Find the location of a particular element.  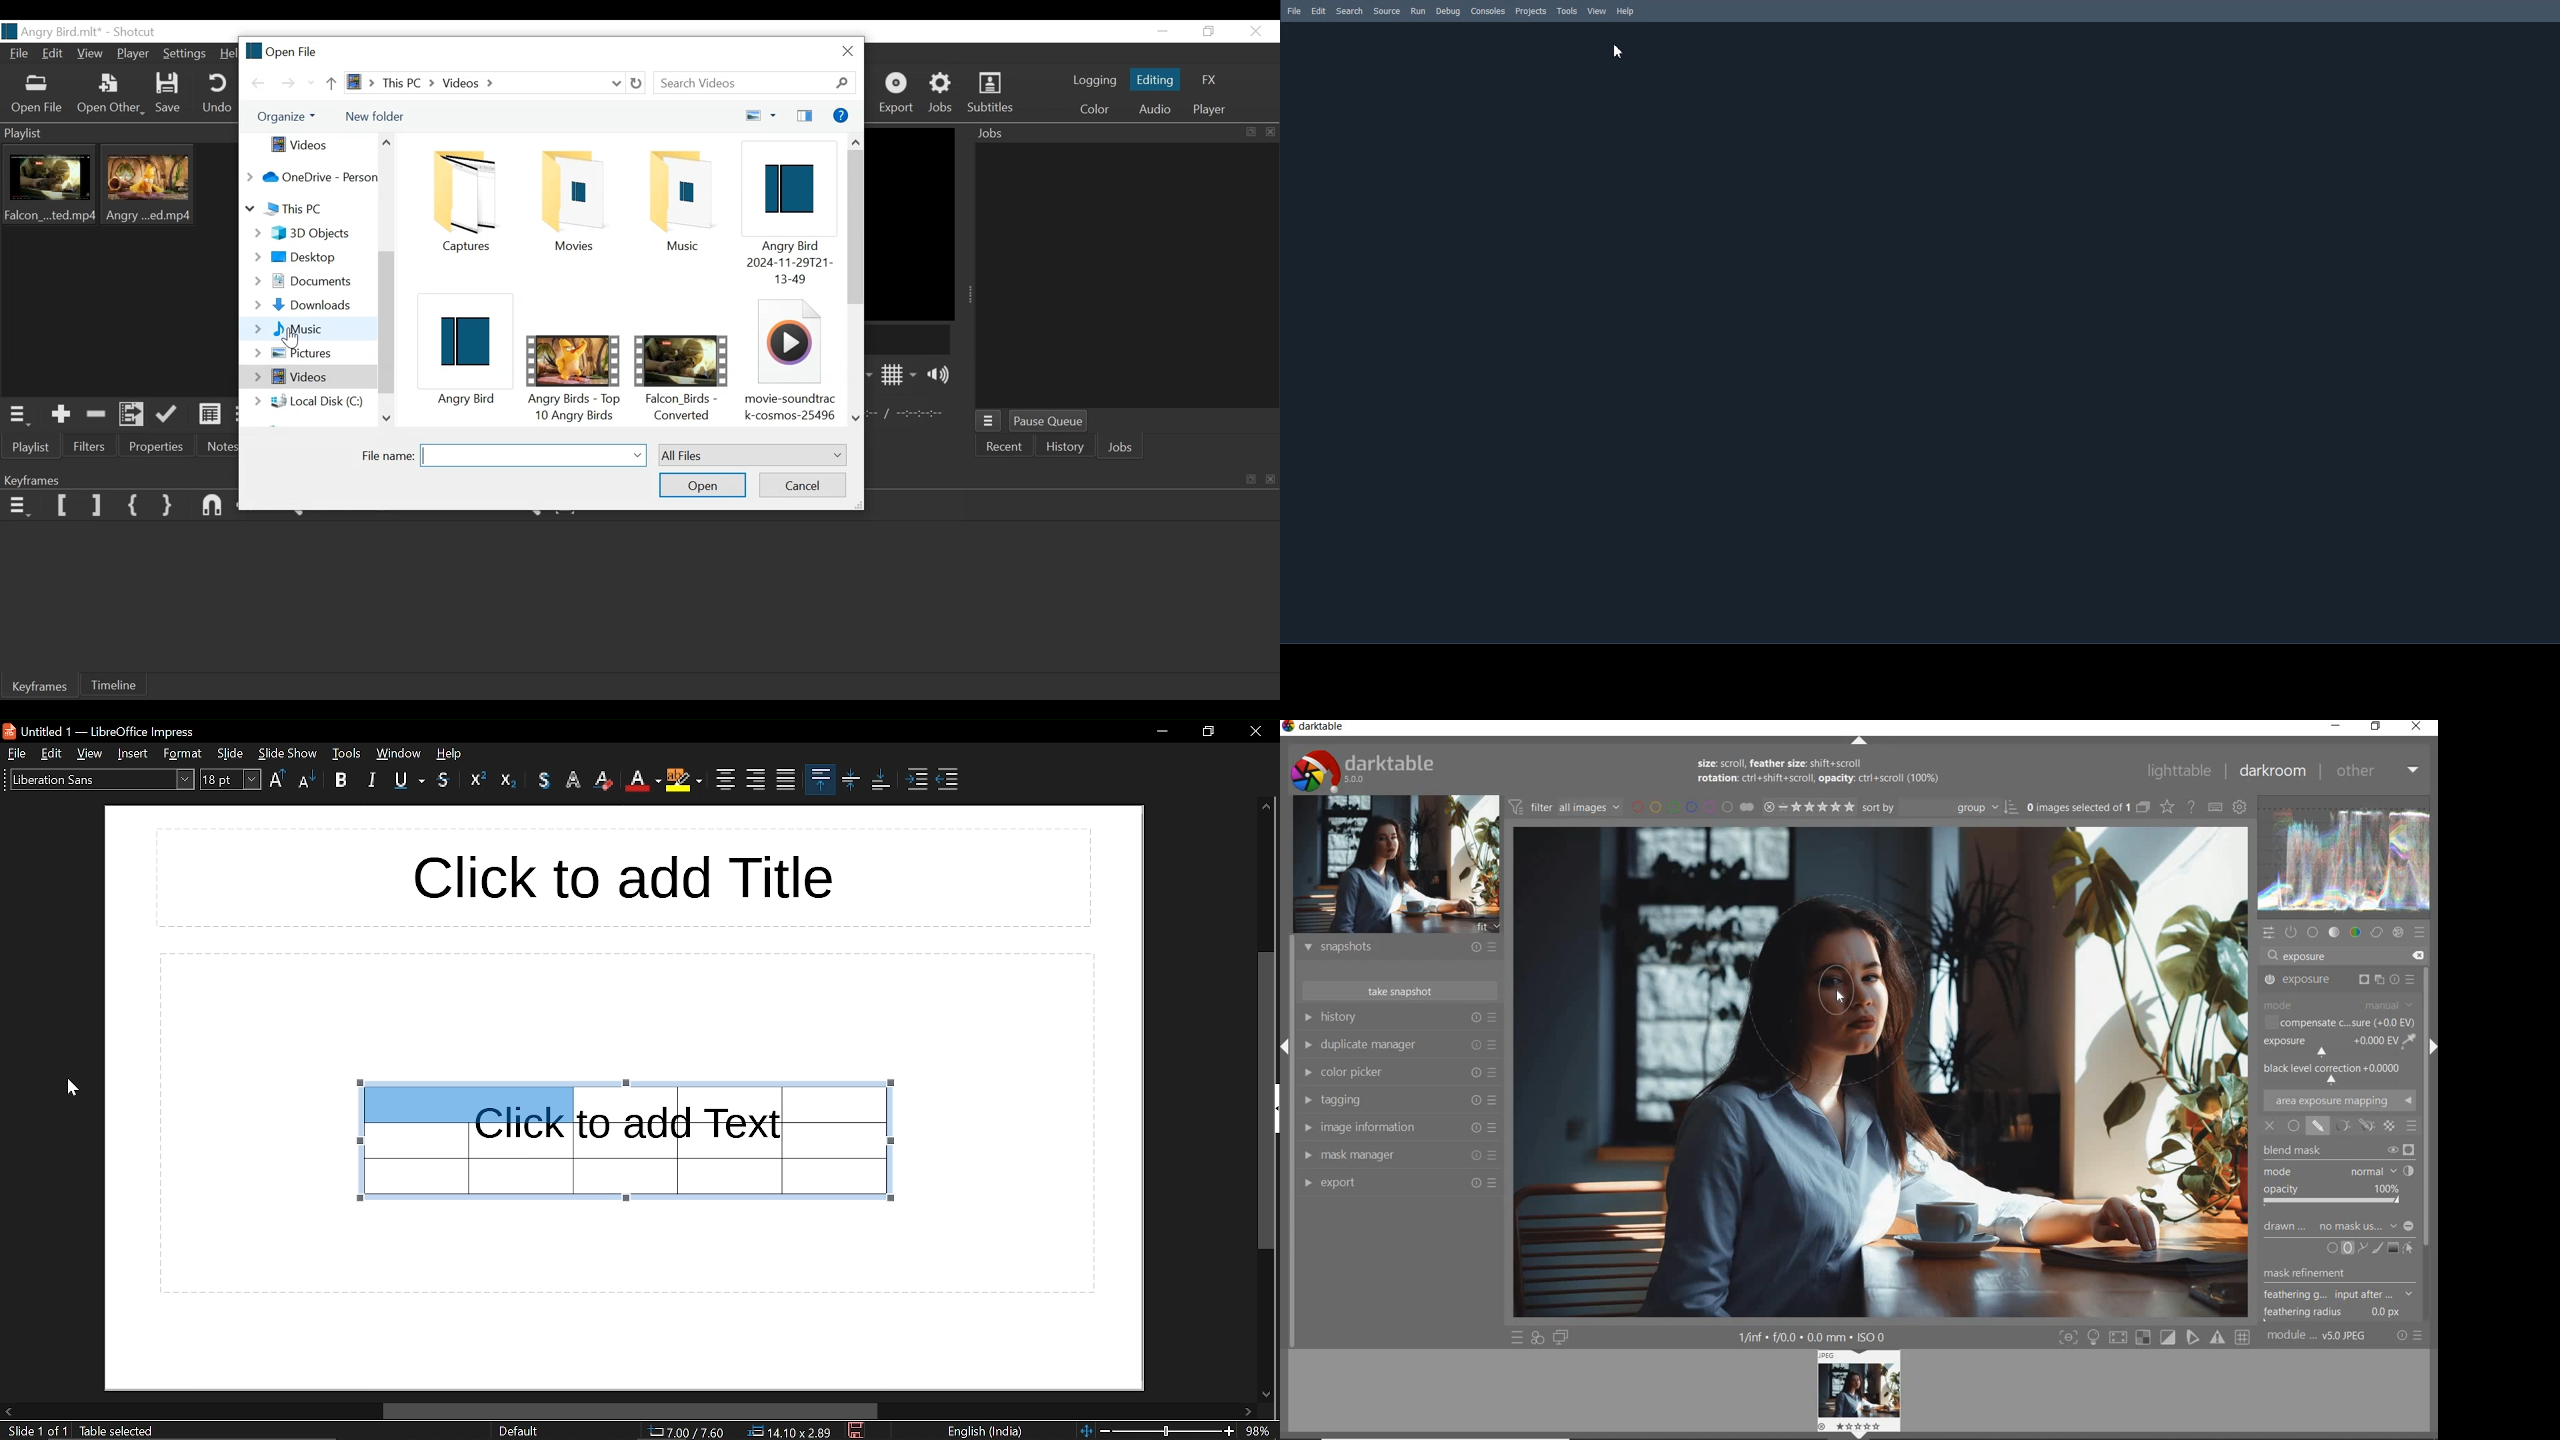

underline is located at coordinates (410, 782).